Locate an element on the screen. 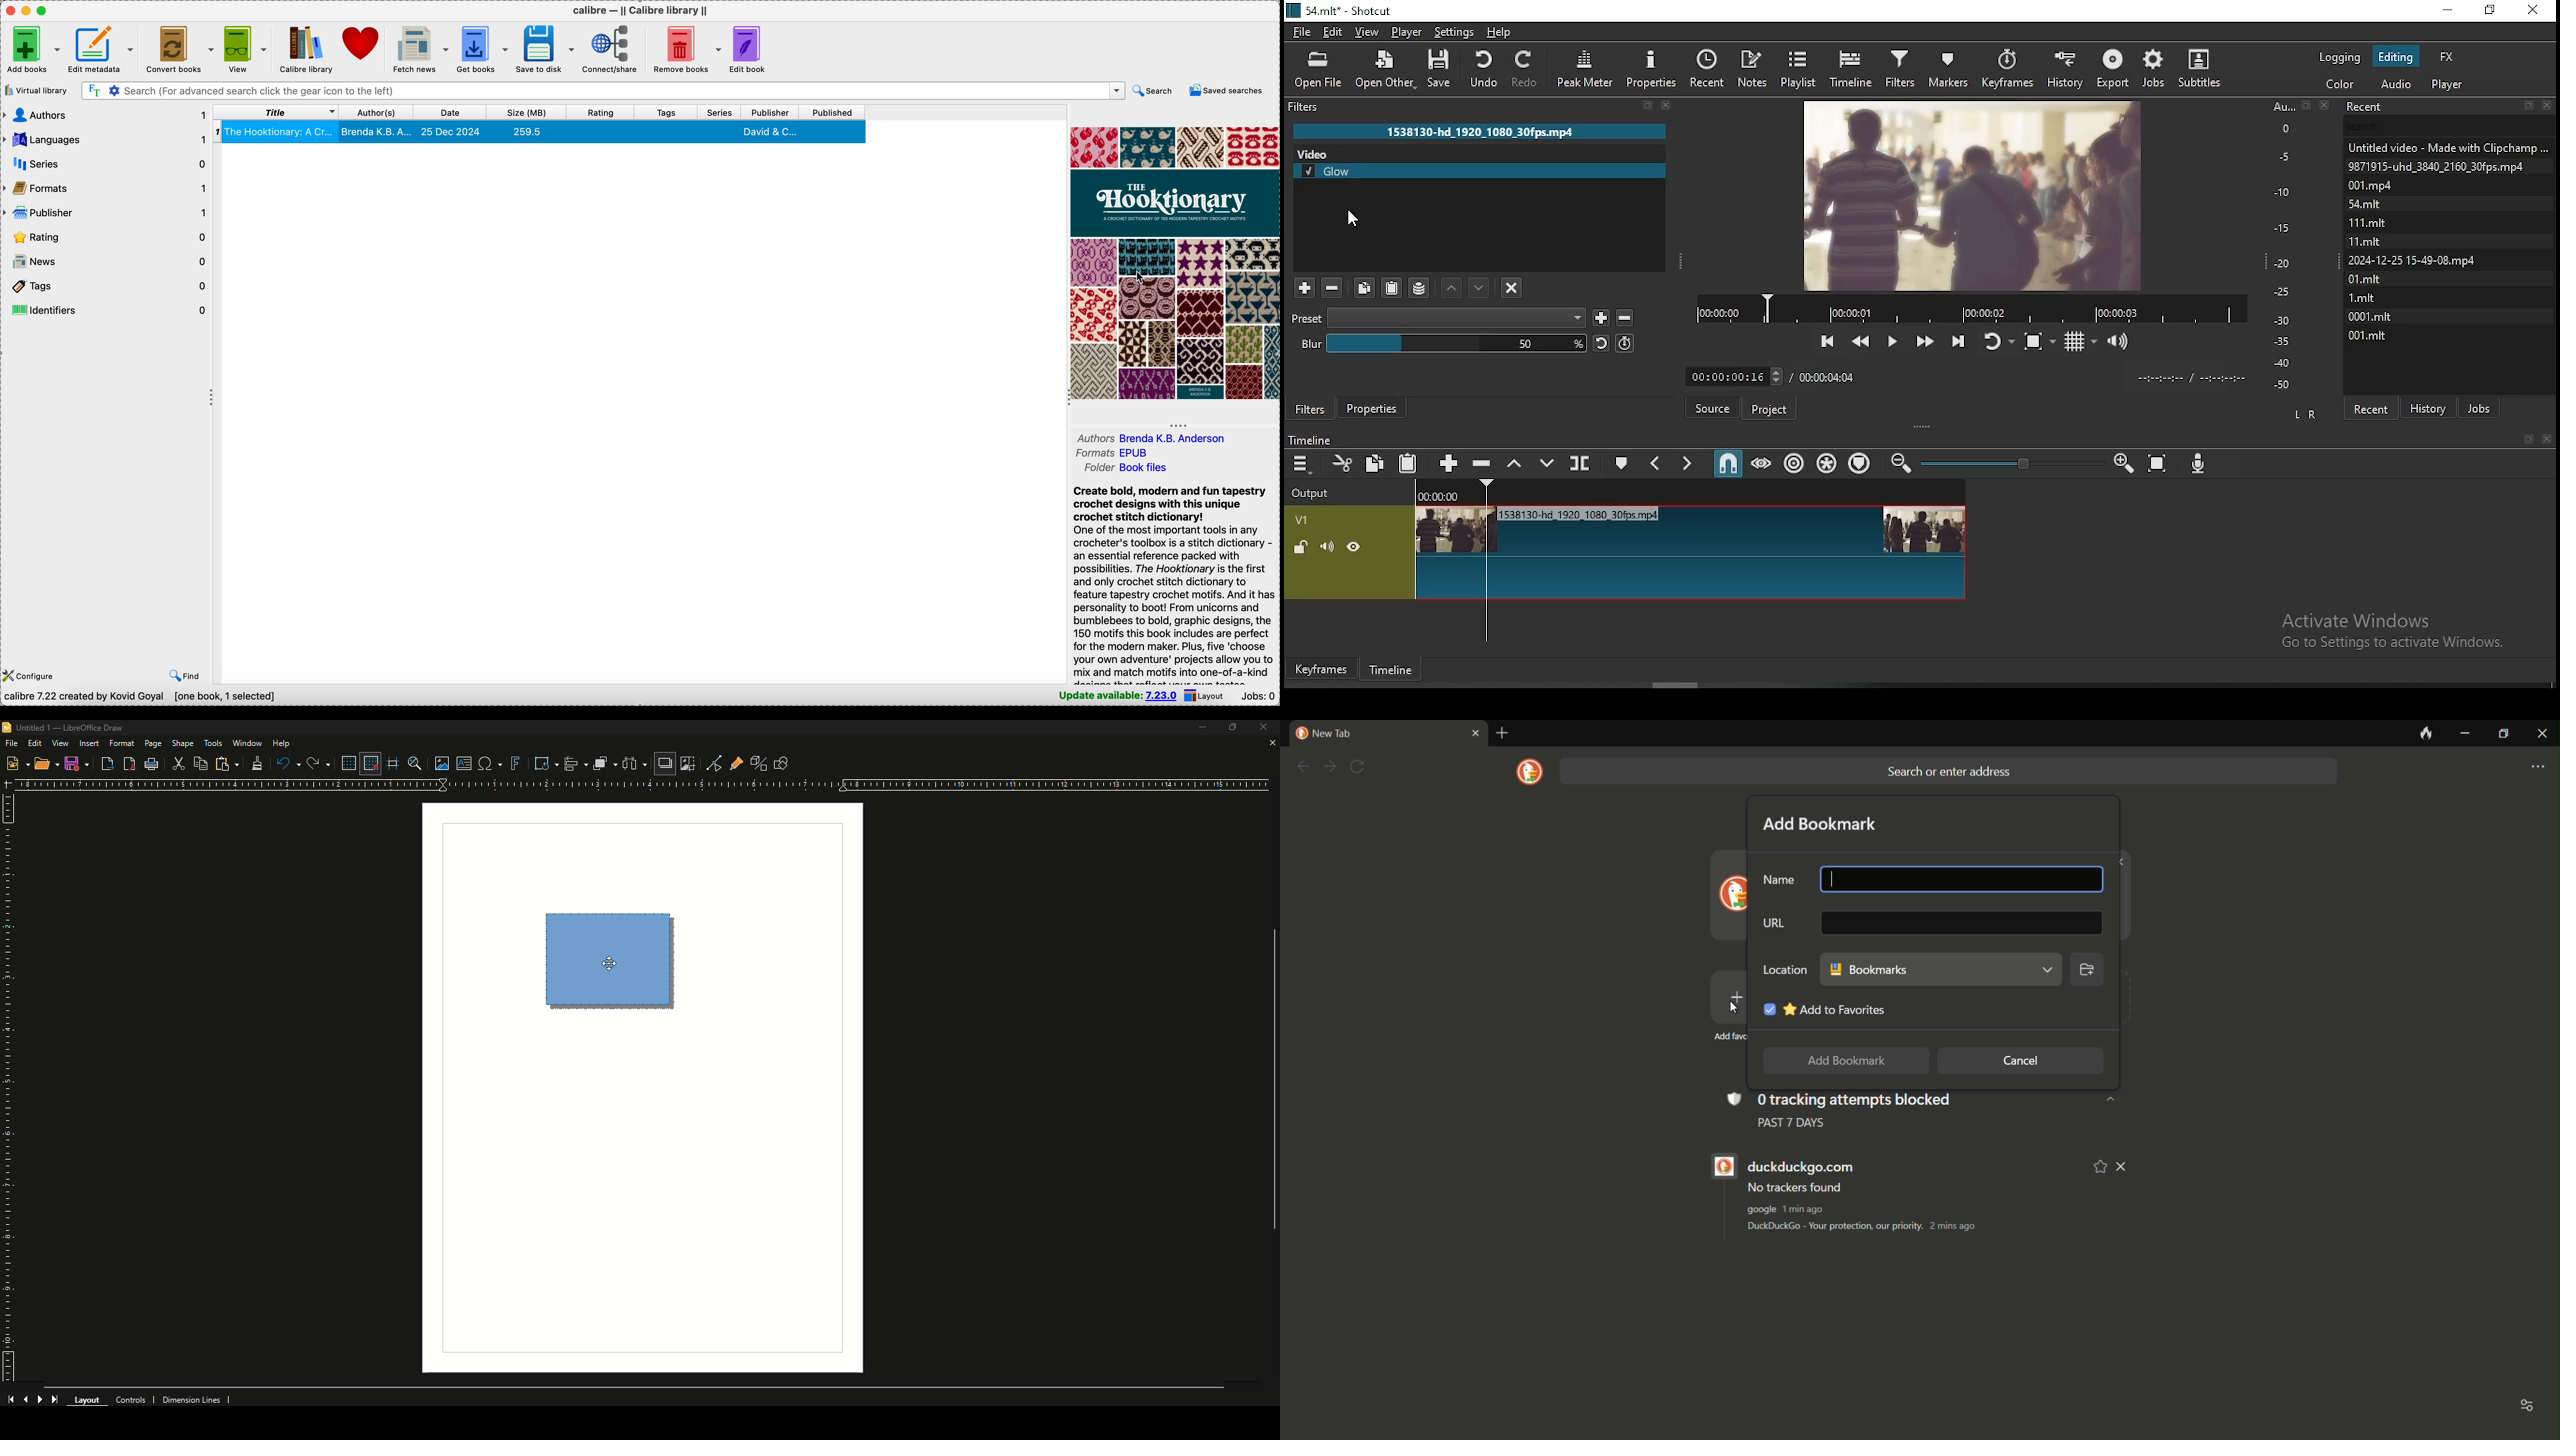 This screenshot has width=2576, height=1456. Calibre library is located at coordinates (303, 48).